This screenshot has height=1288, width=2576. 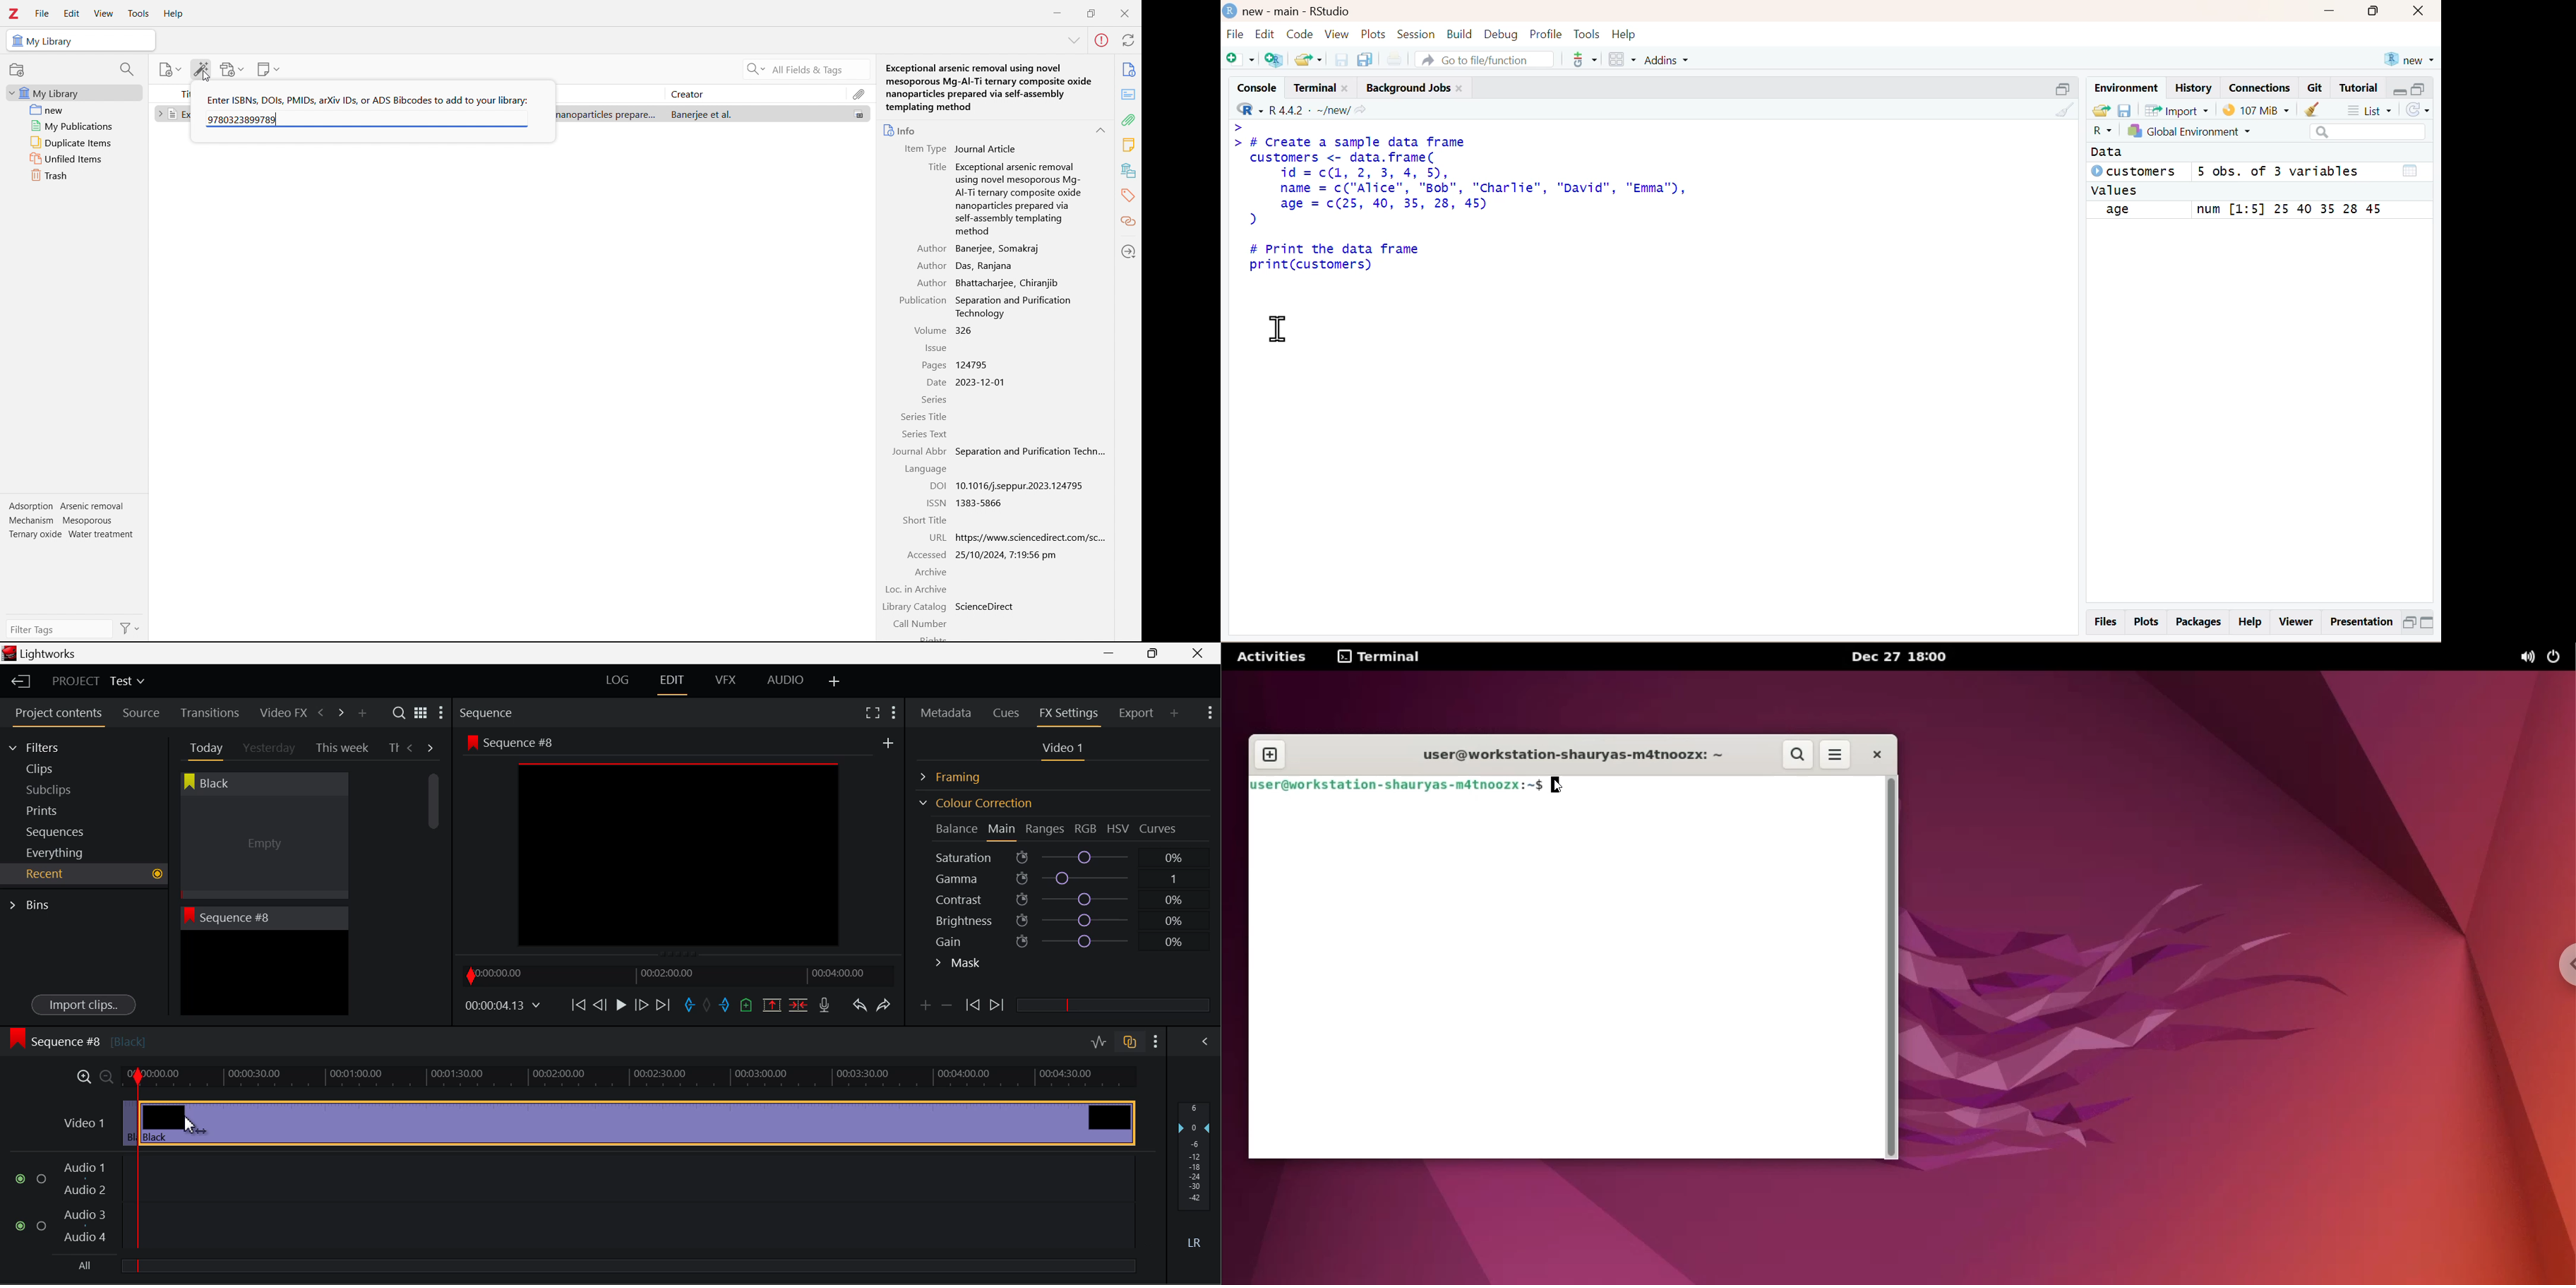 What do you see at coordinates (2101, 111) in the screenshot?
I see `Load workspace` at bounding box center [2101, 111].